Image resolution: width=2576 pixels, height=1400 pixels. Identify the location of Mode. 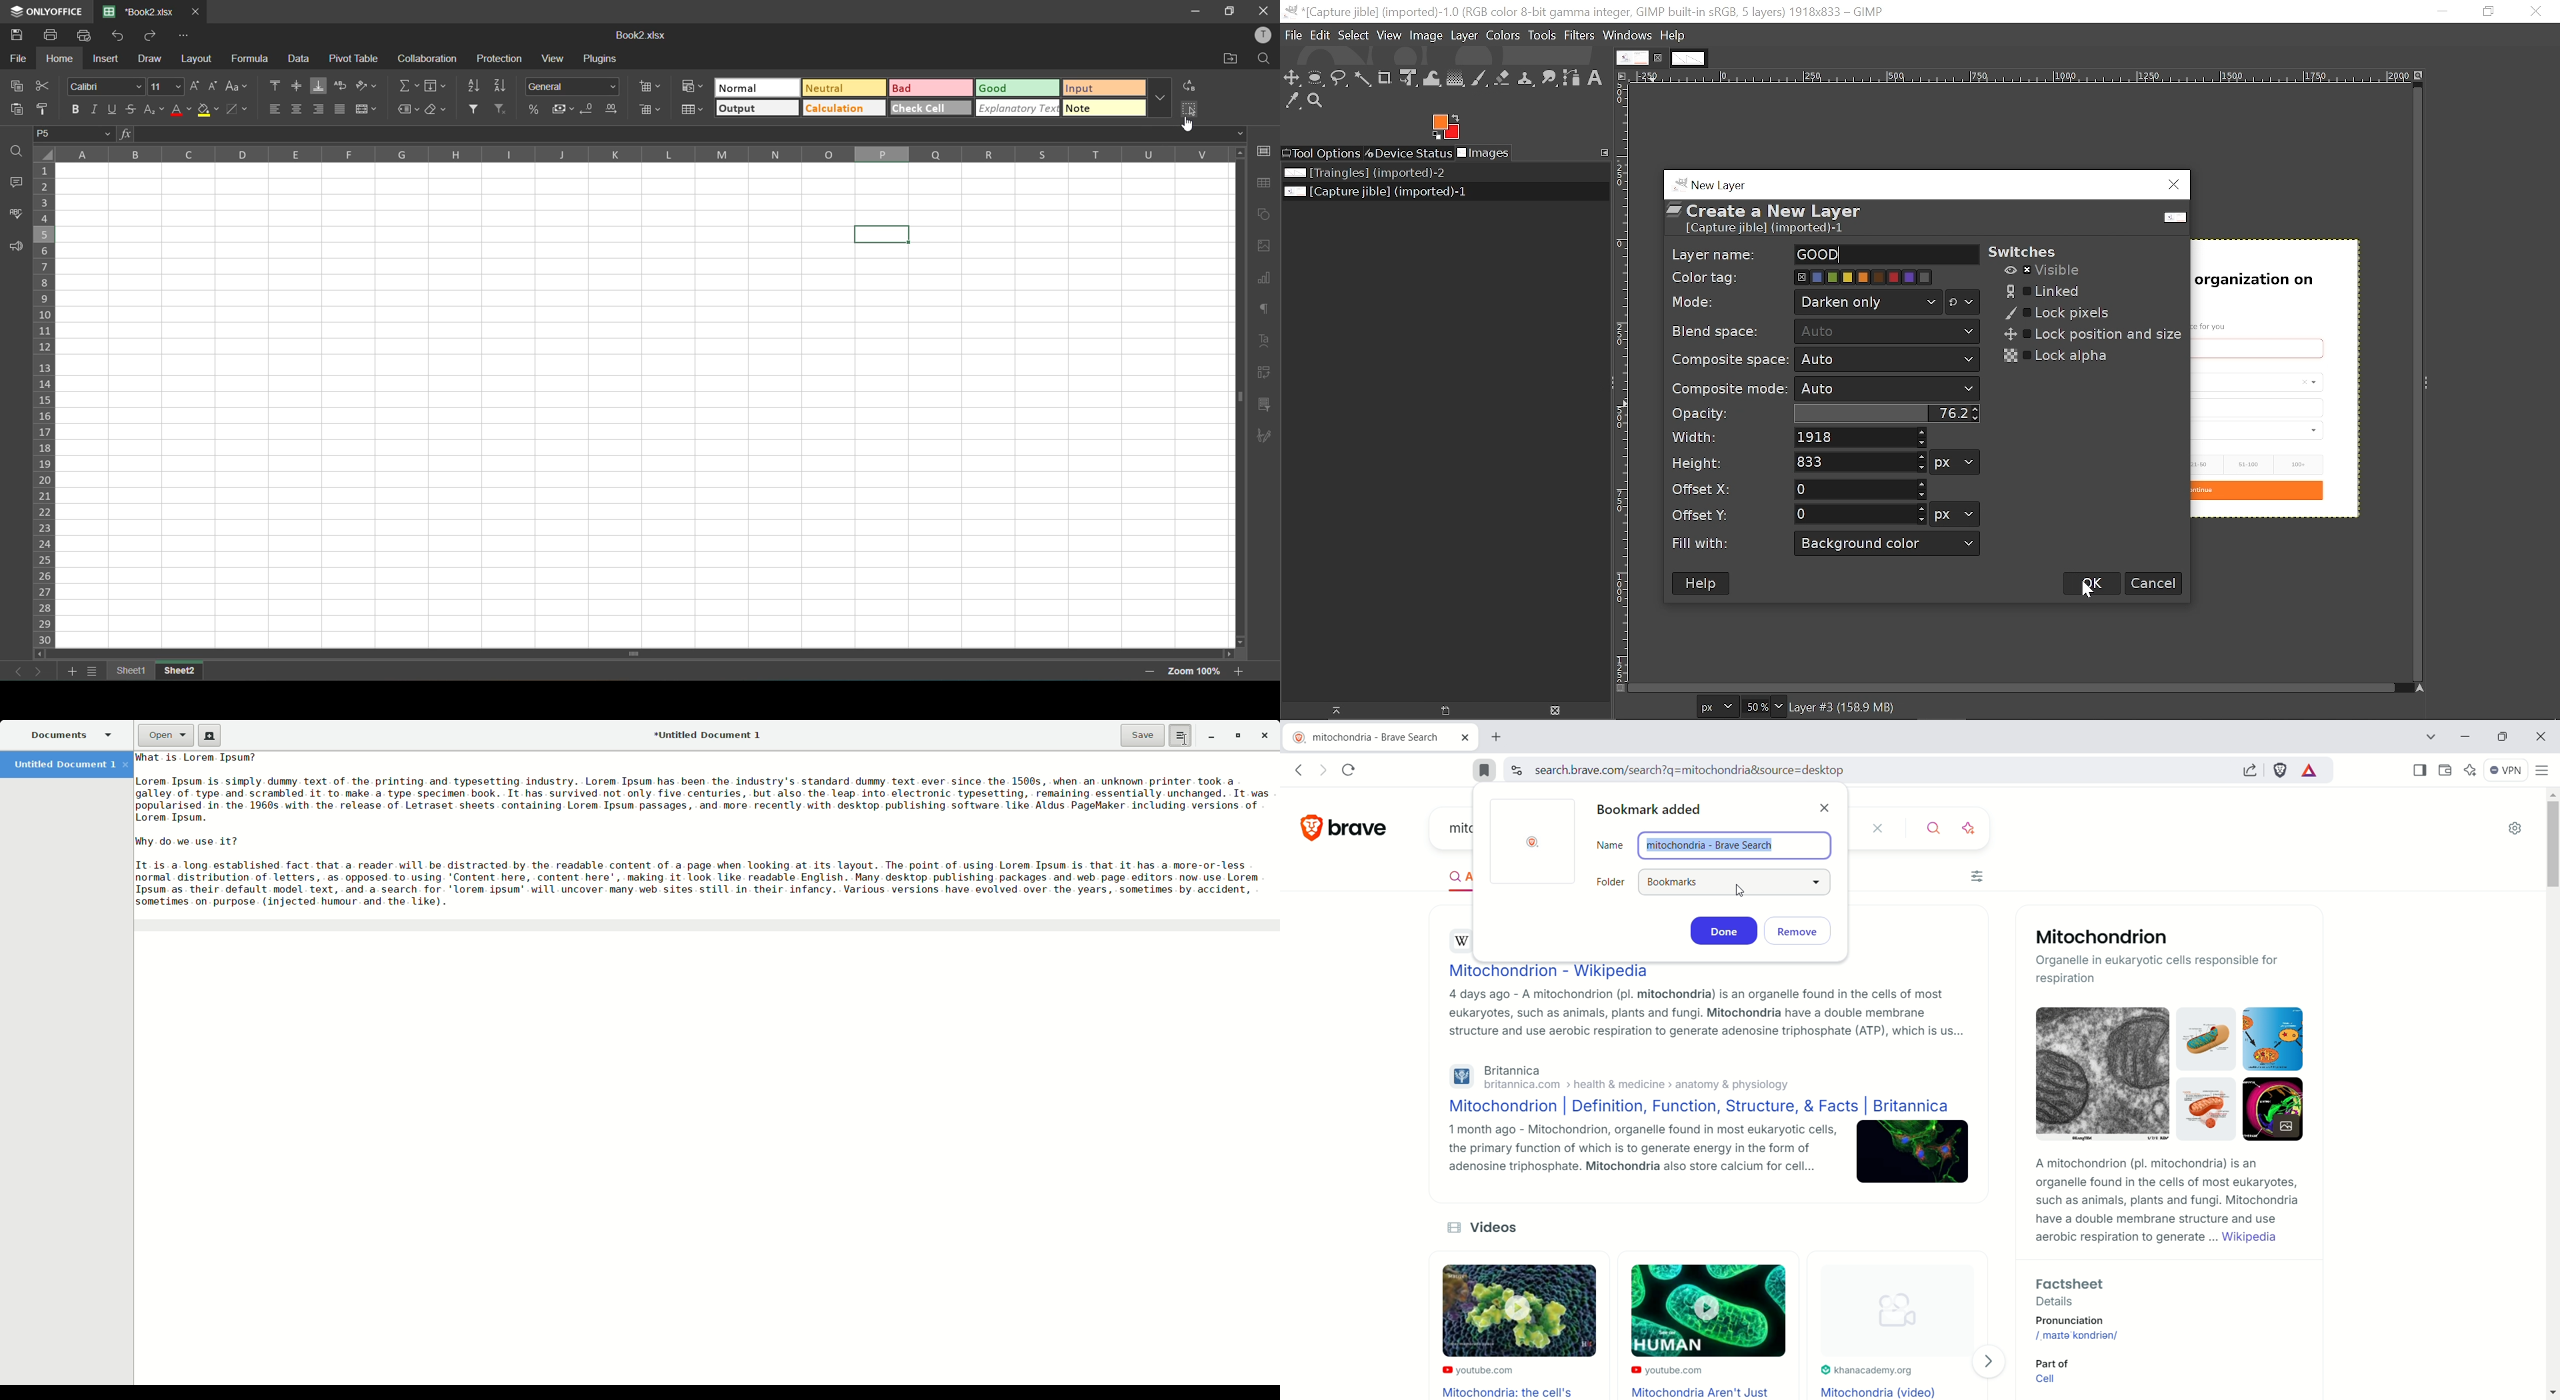
(1869, 302).